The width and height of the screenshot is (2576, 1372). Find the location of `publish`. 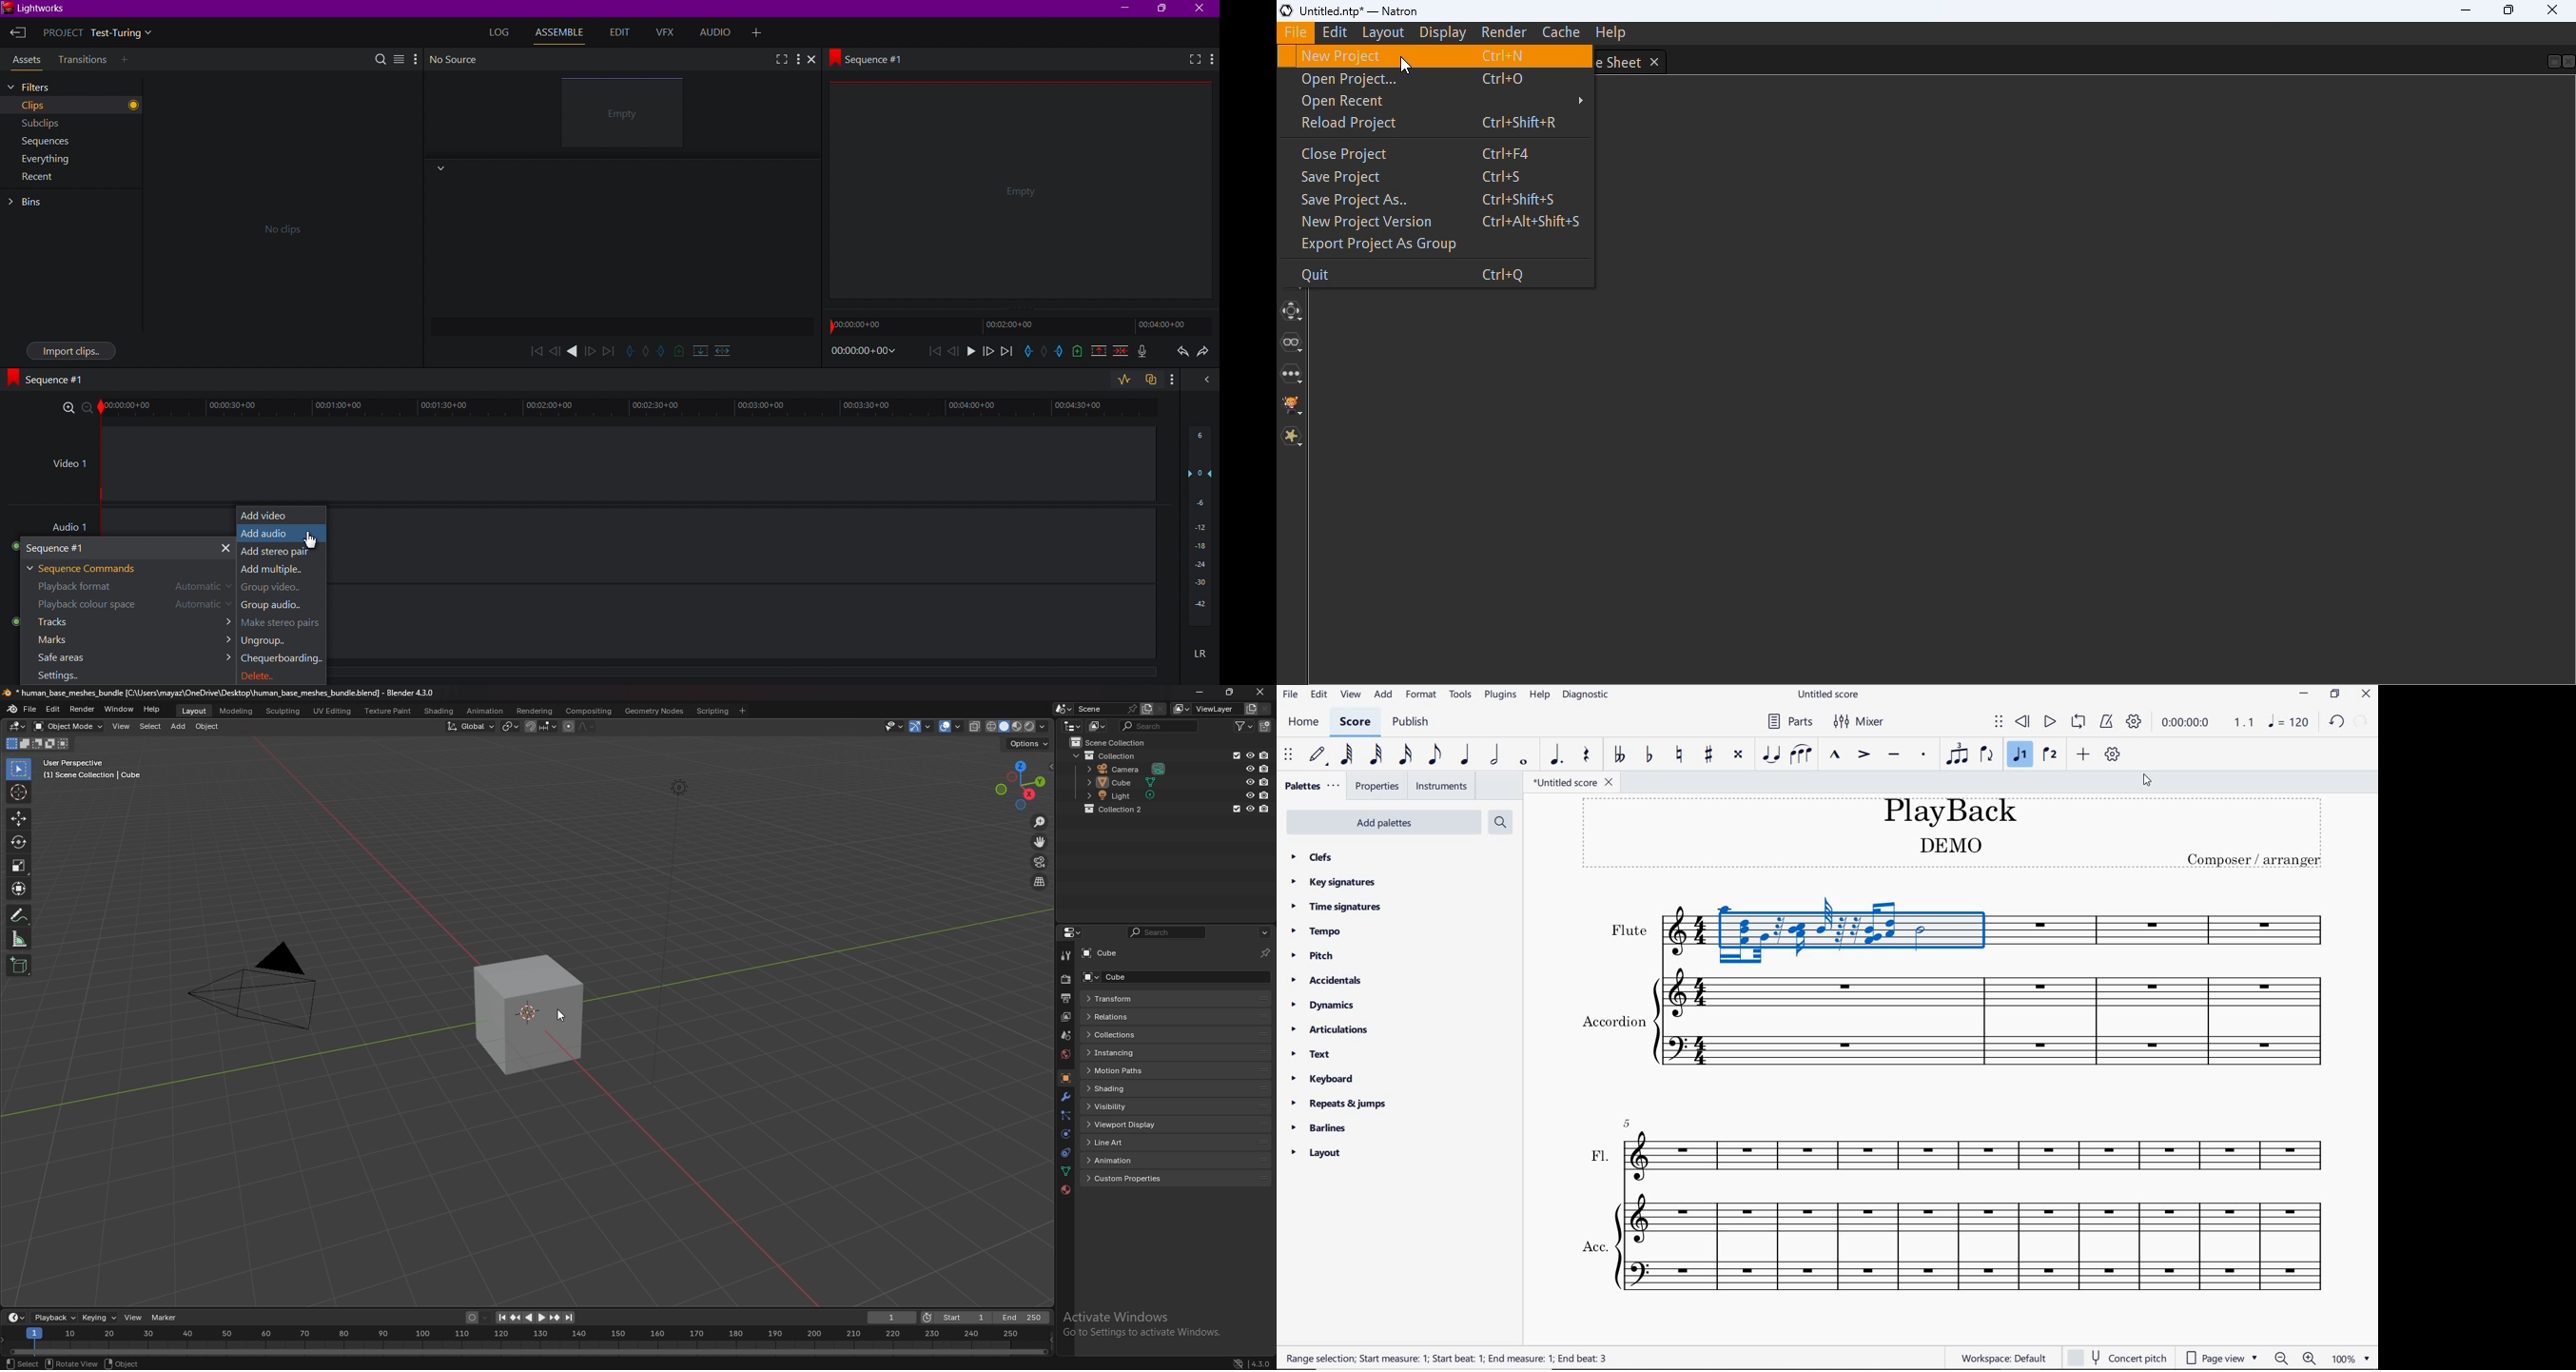

publish is located at coordinates (1414, 720).